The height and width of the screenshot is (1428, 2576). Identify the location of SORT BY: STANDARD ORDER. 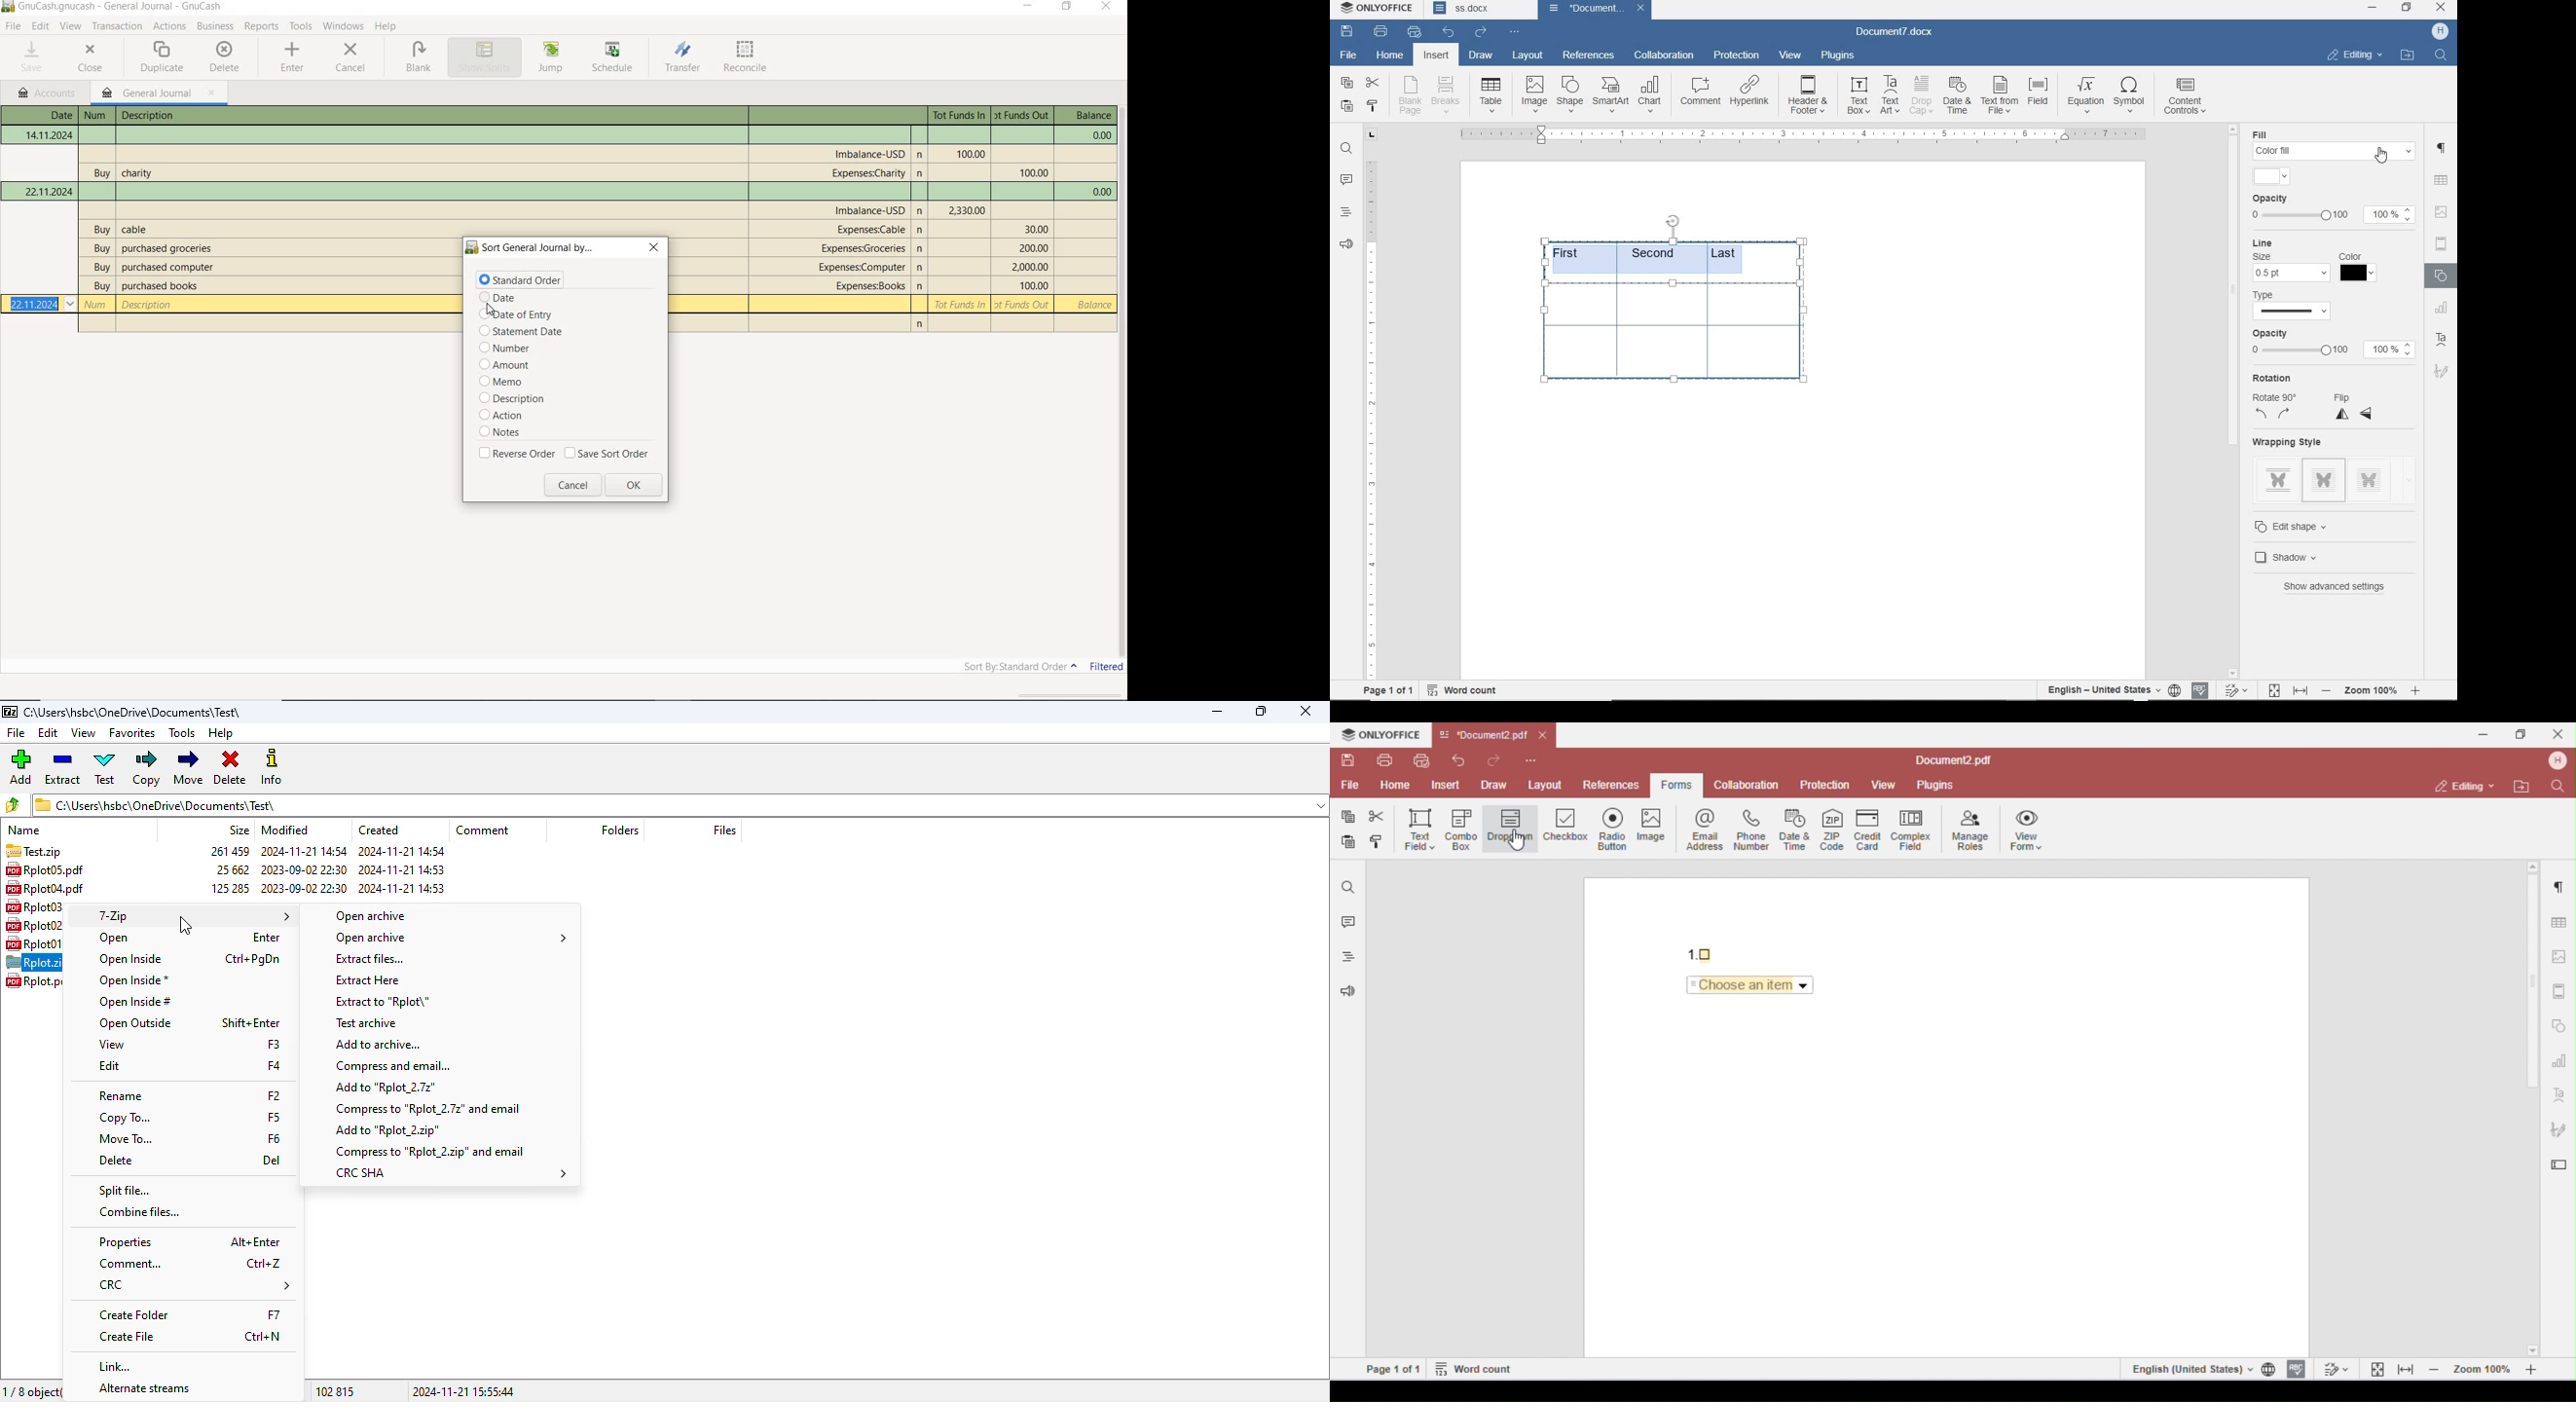
(1021, 668).